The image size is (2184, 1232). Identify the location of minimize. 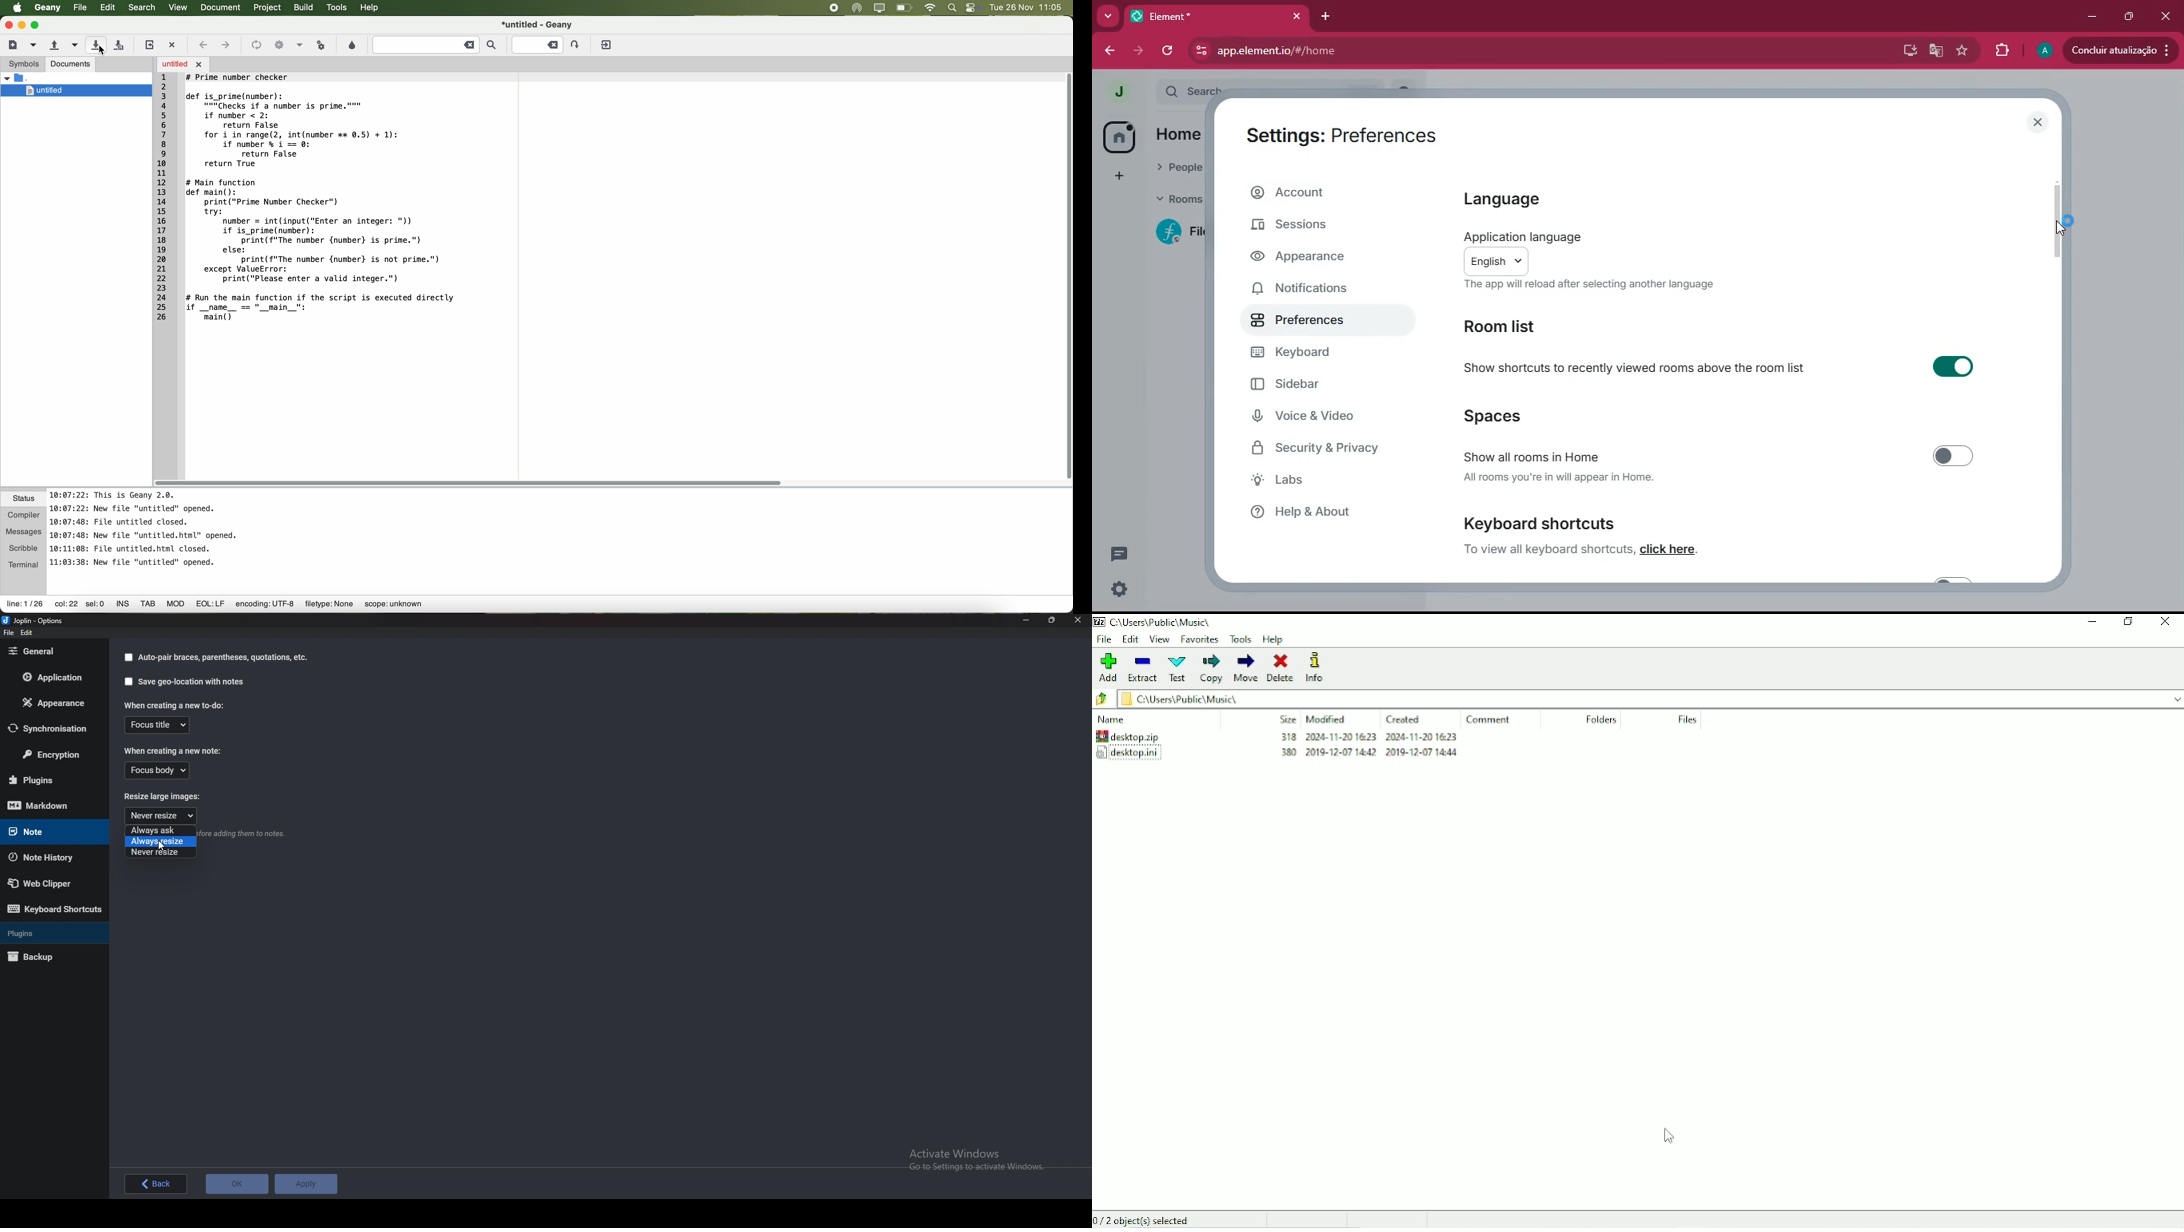
(2090, 17).